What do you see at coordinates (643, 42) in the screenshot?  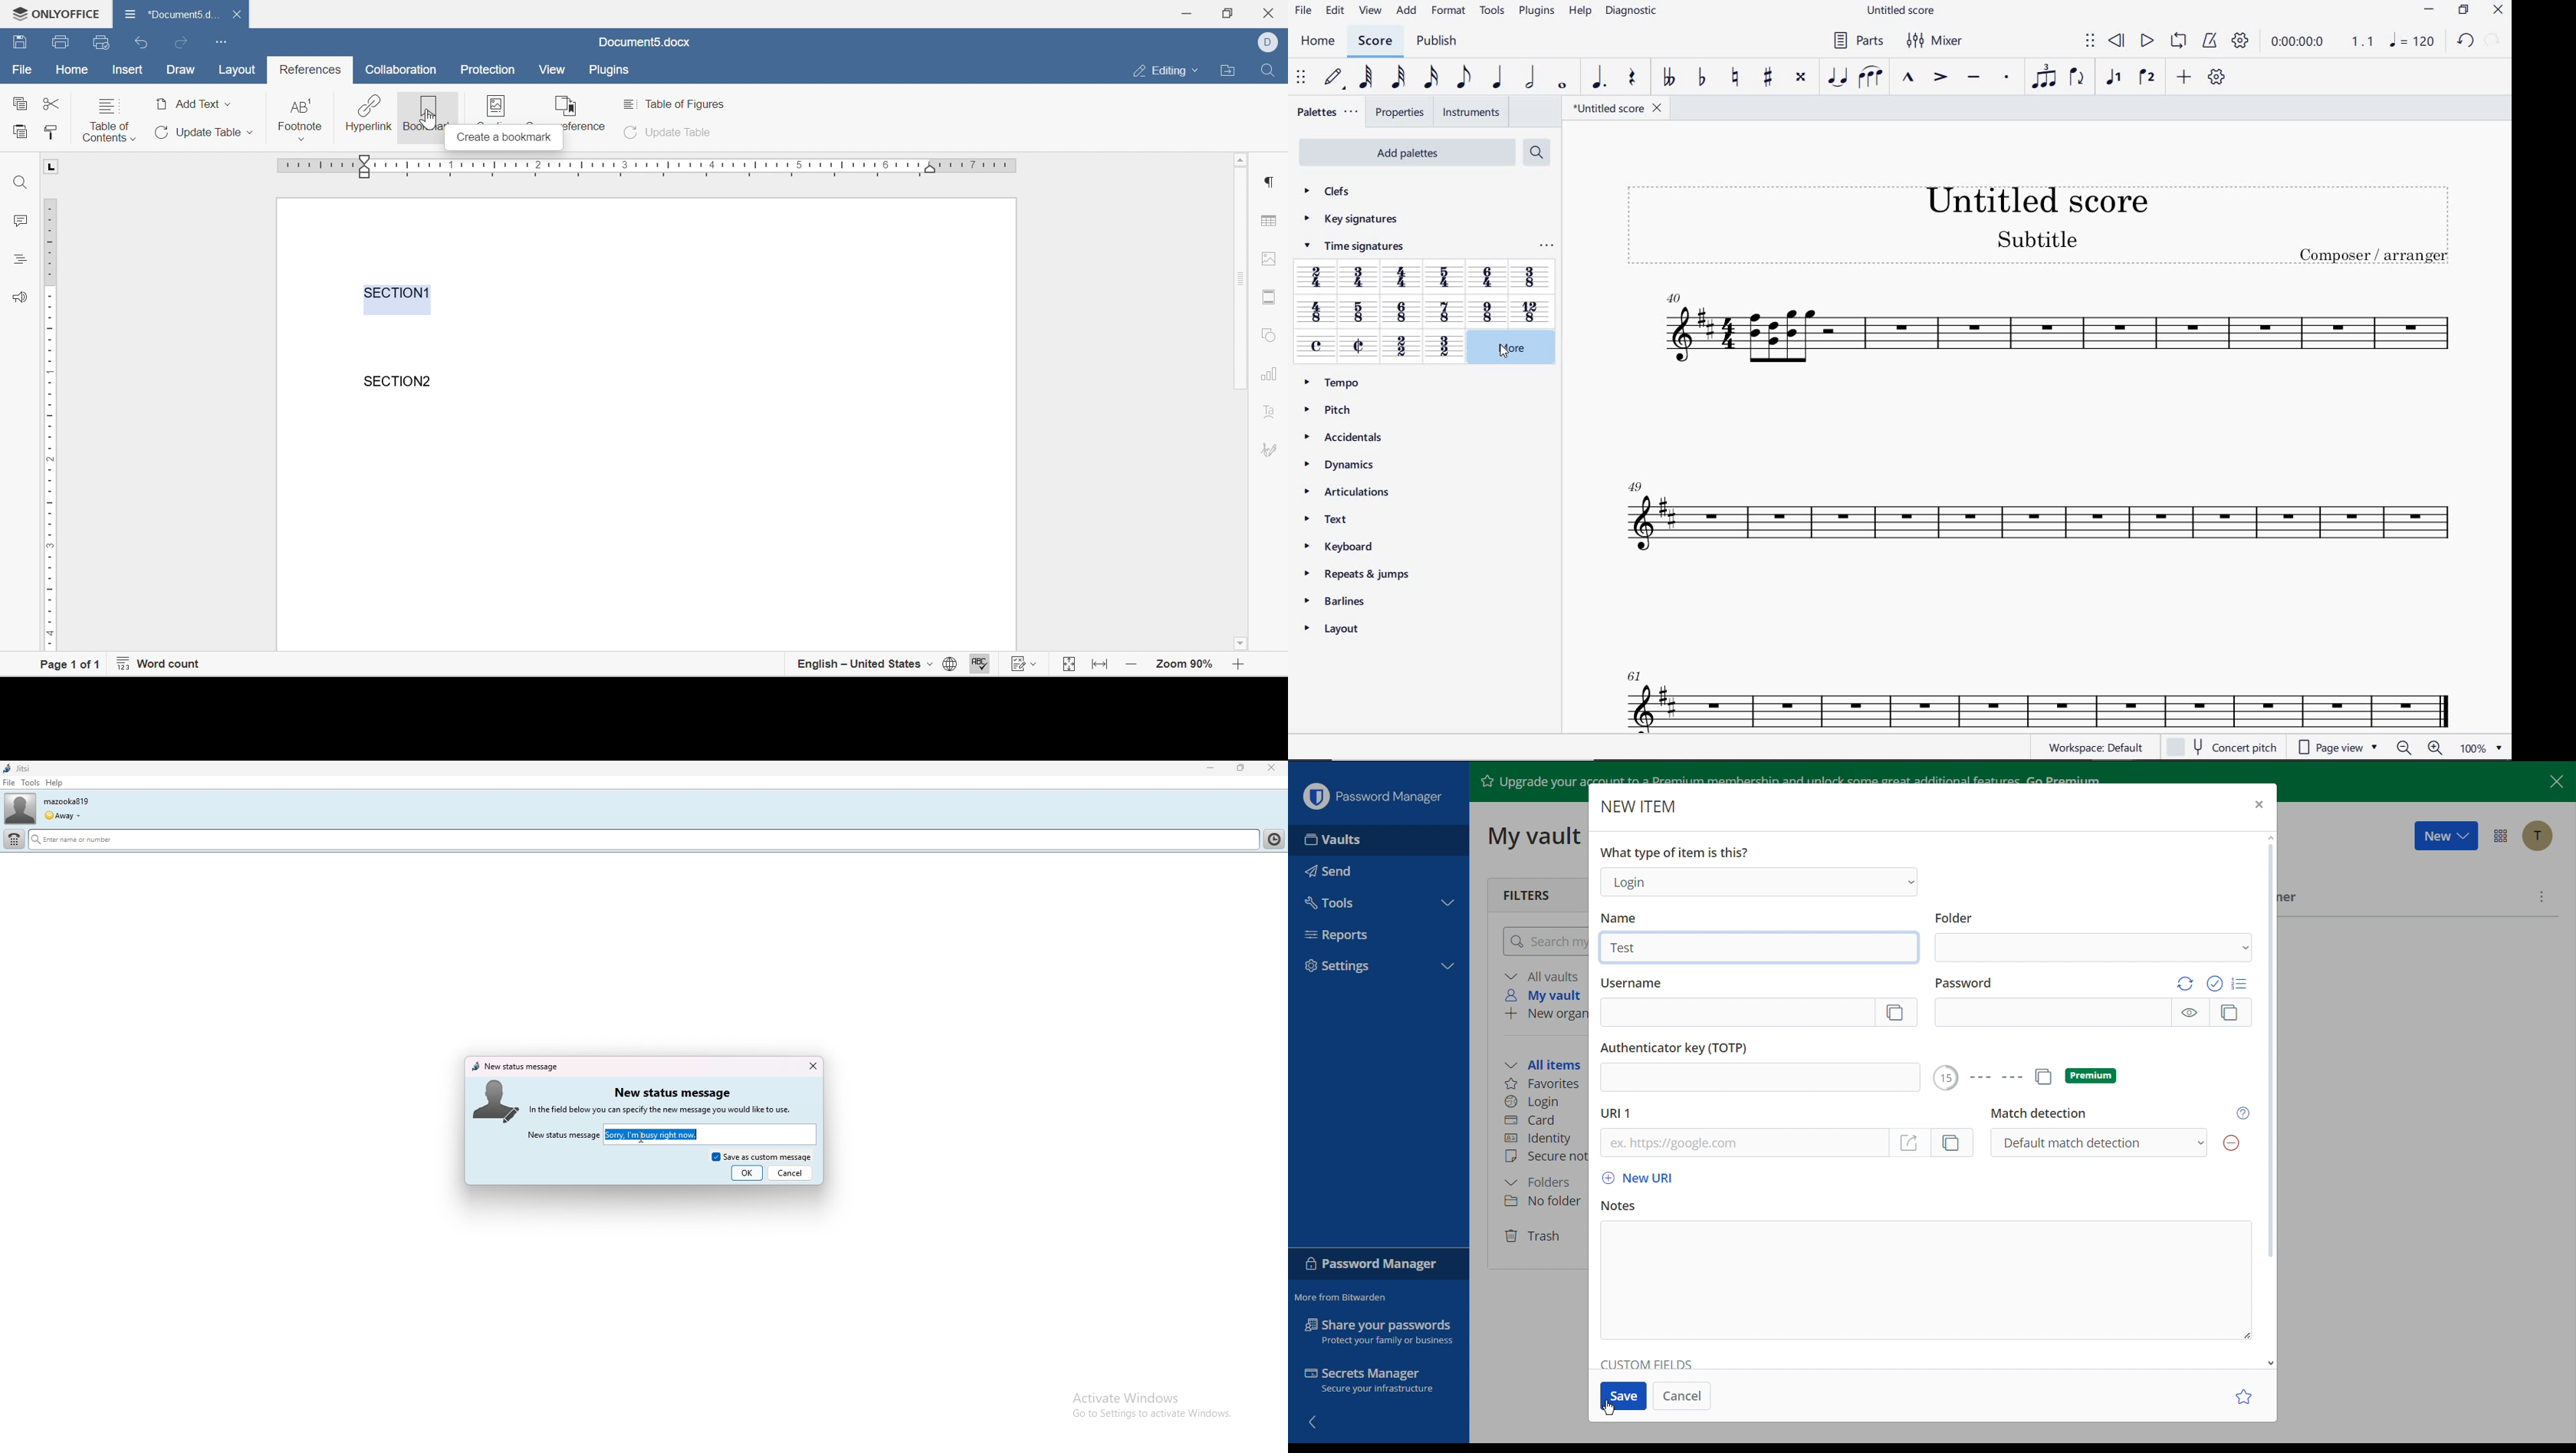 I see `document5.docx` at bounding box center [643, 42].